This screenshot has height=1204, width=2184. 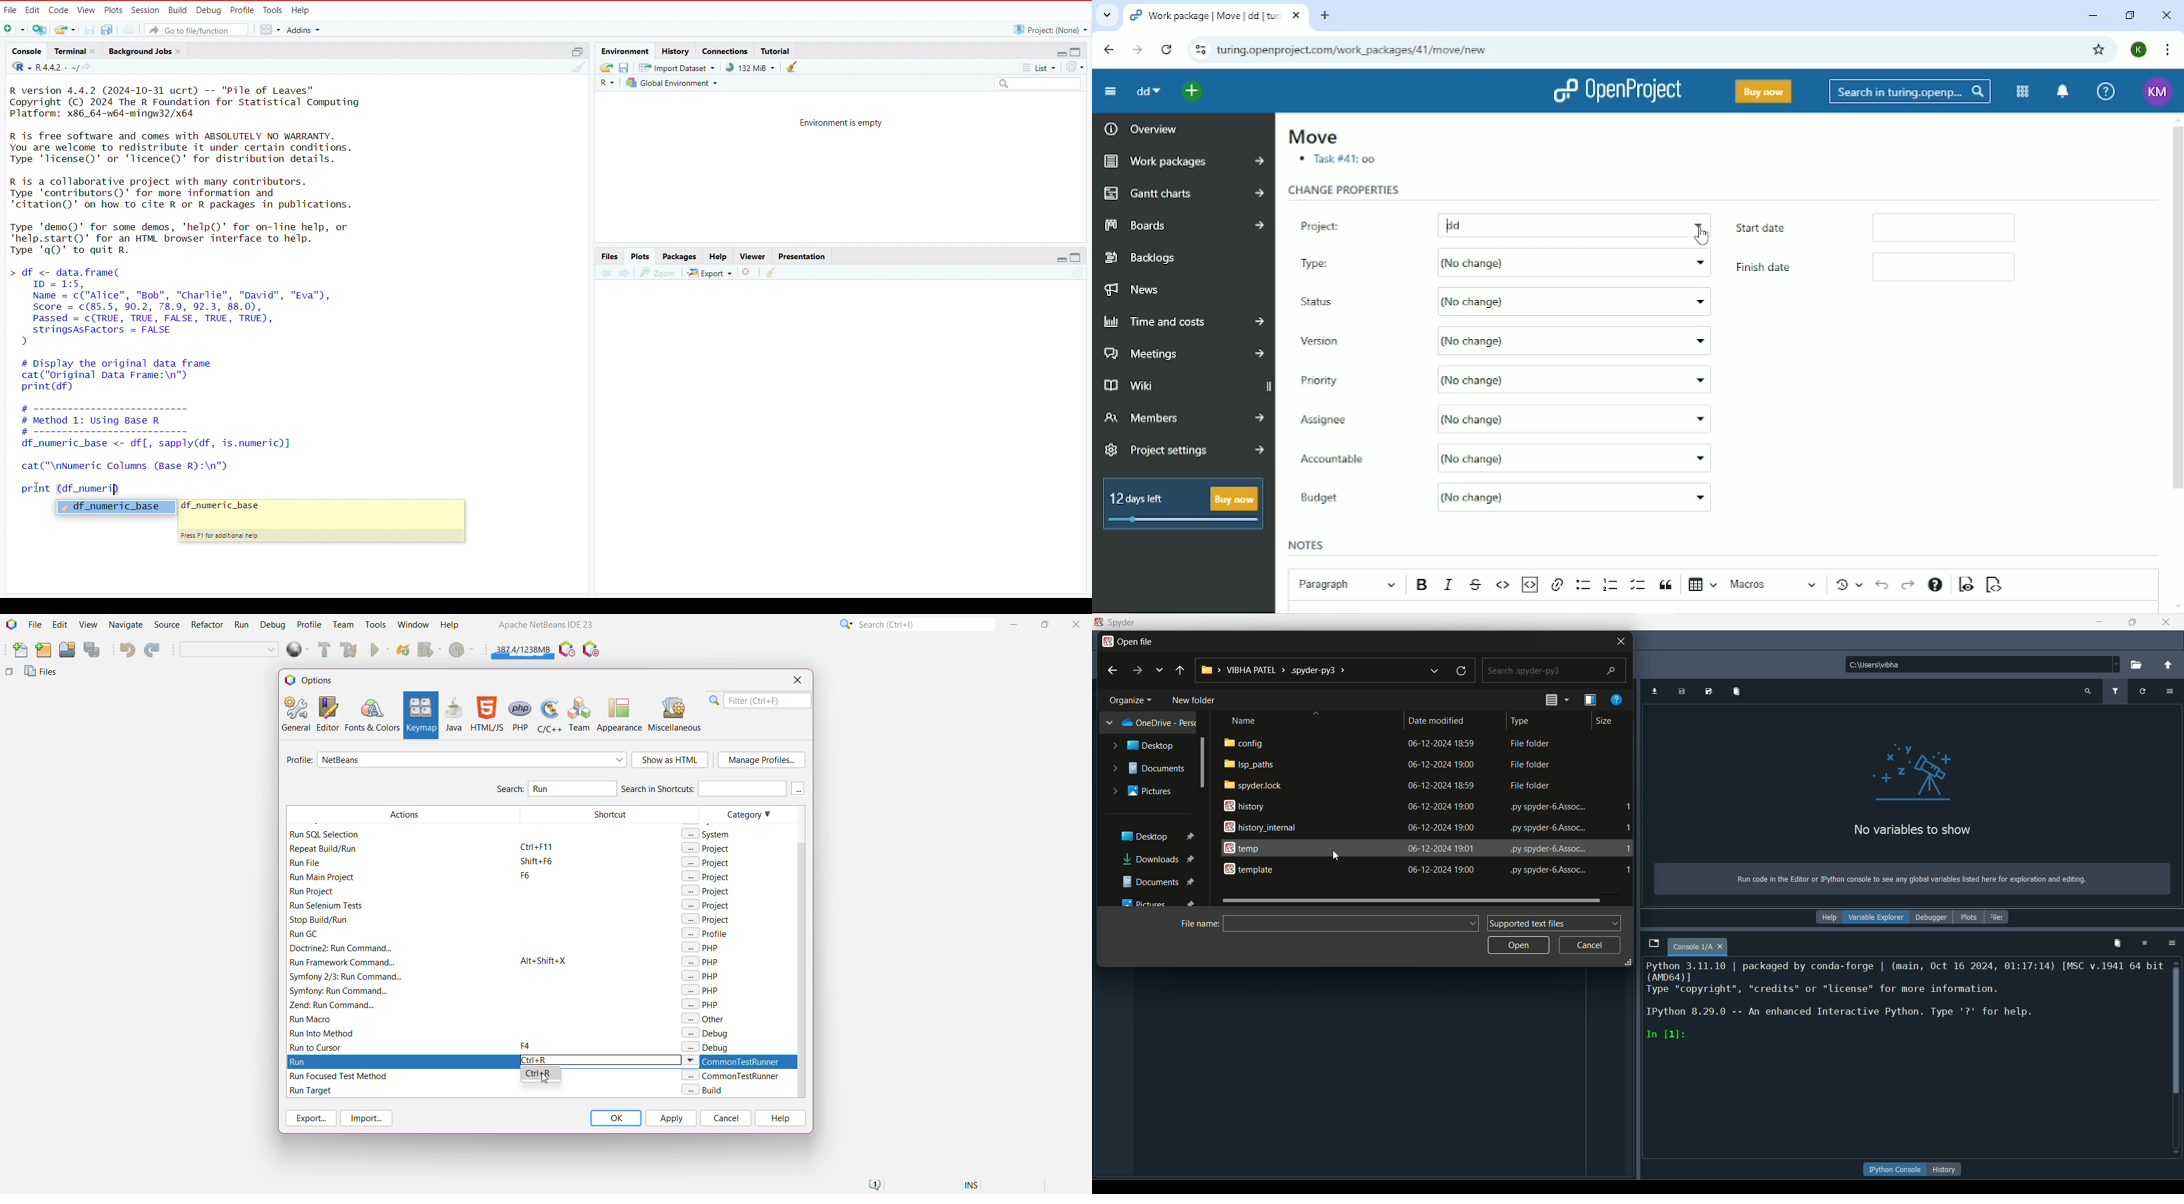 What do you see at coordinates (209, 9) in the screenshot?
I see `Debug` at bounding box center [209, 9].